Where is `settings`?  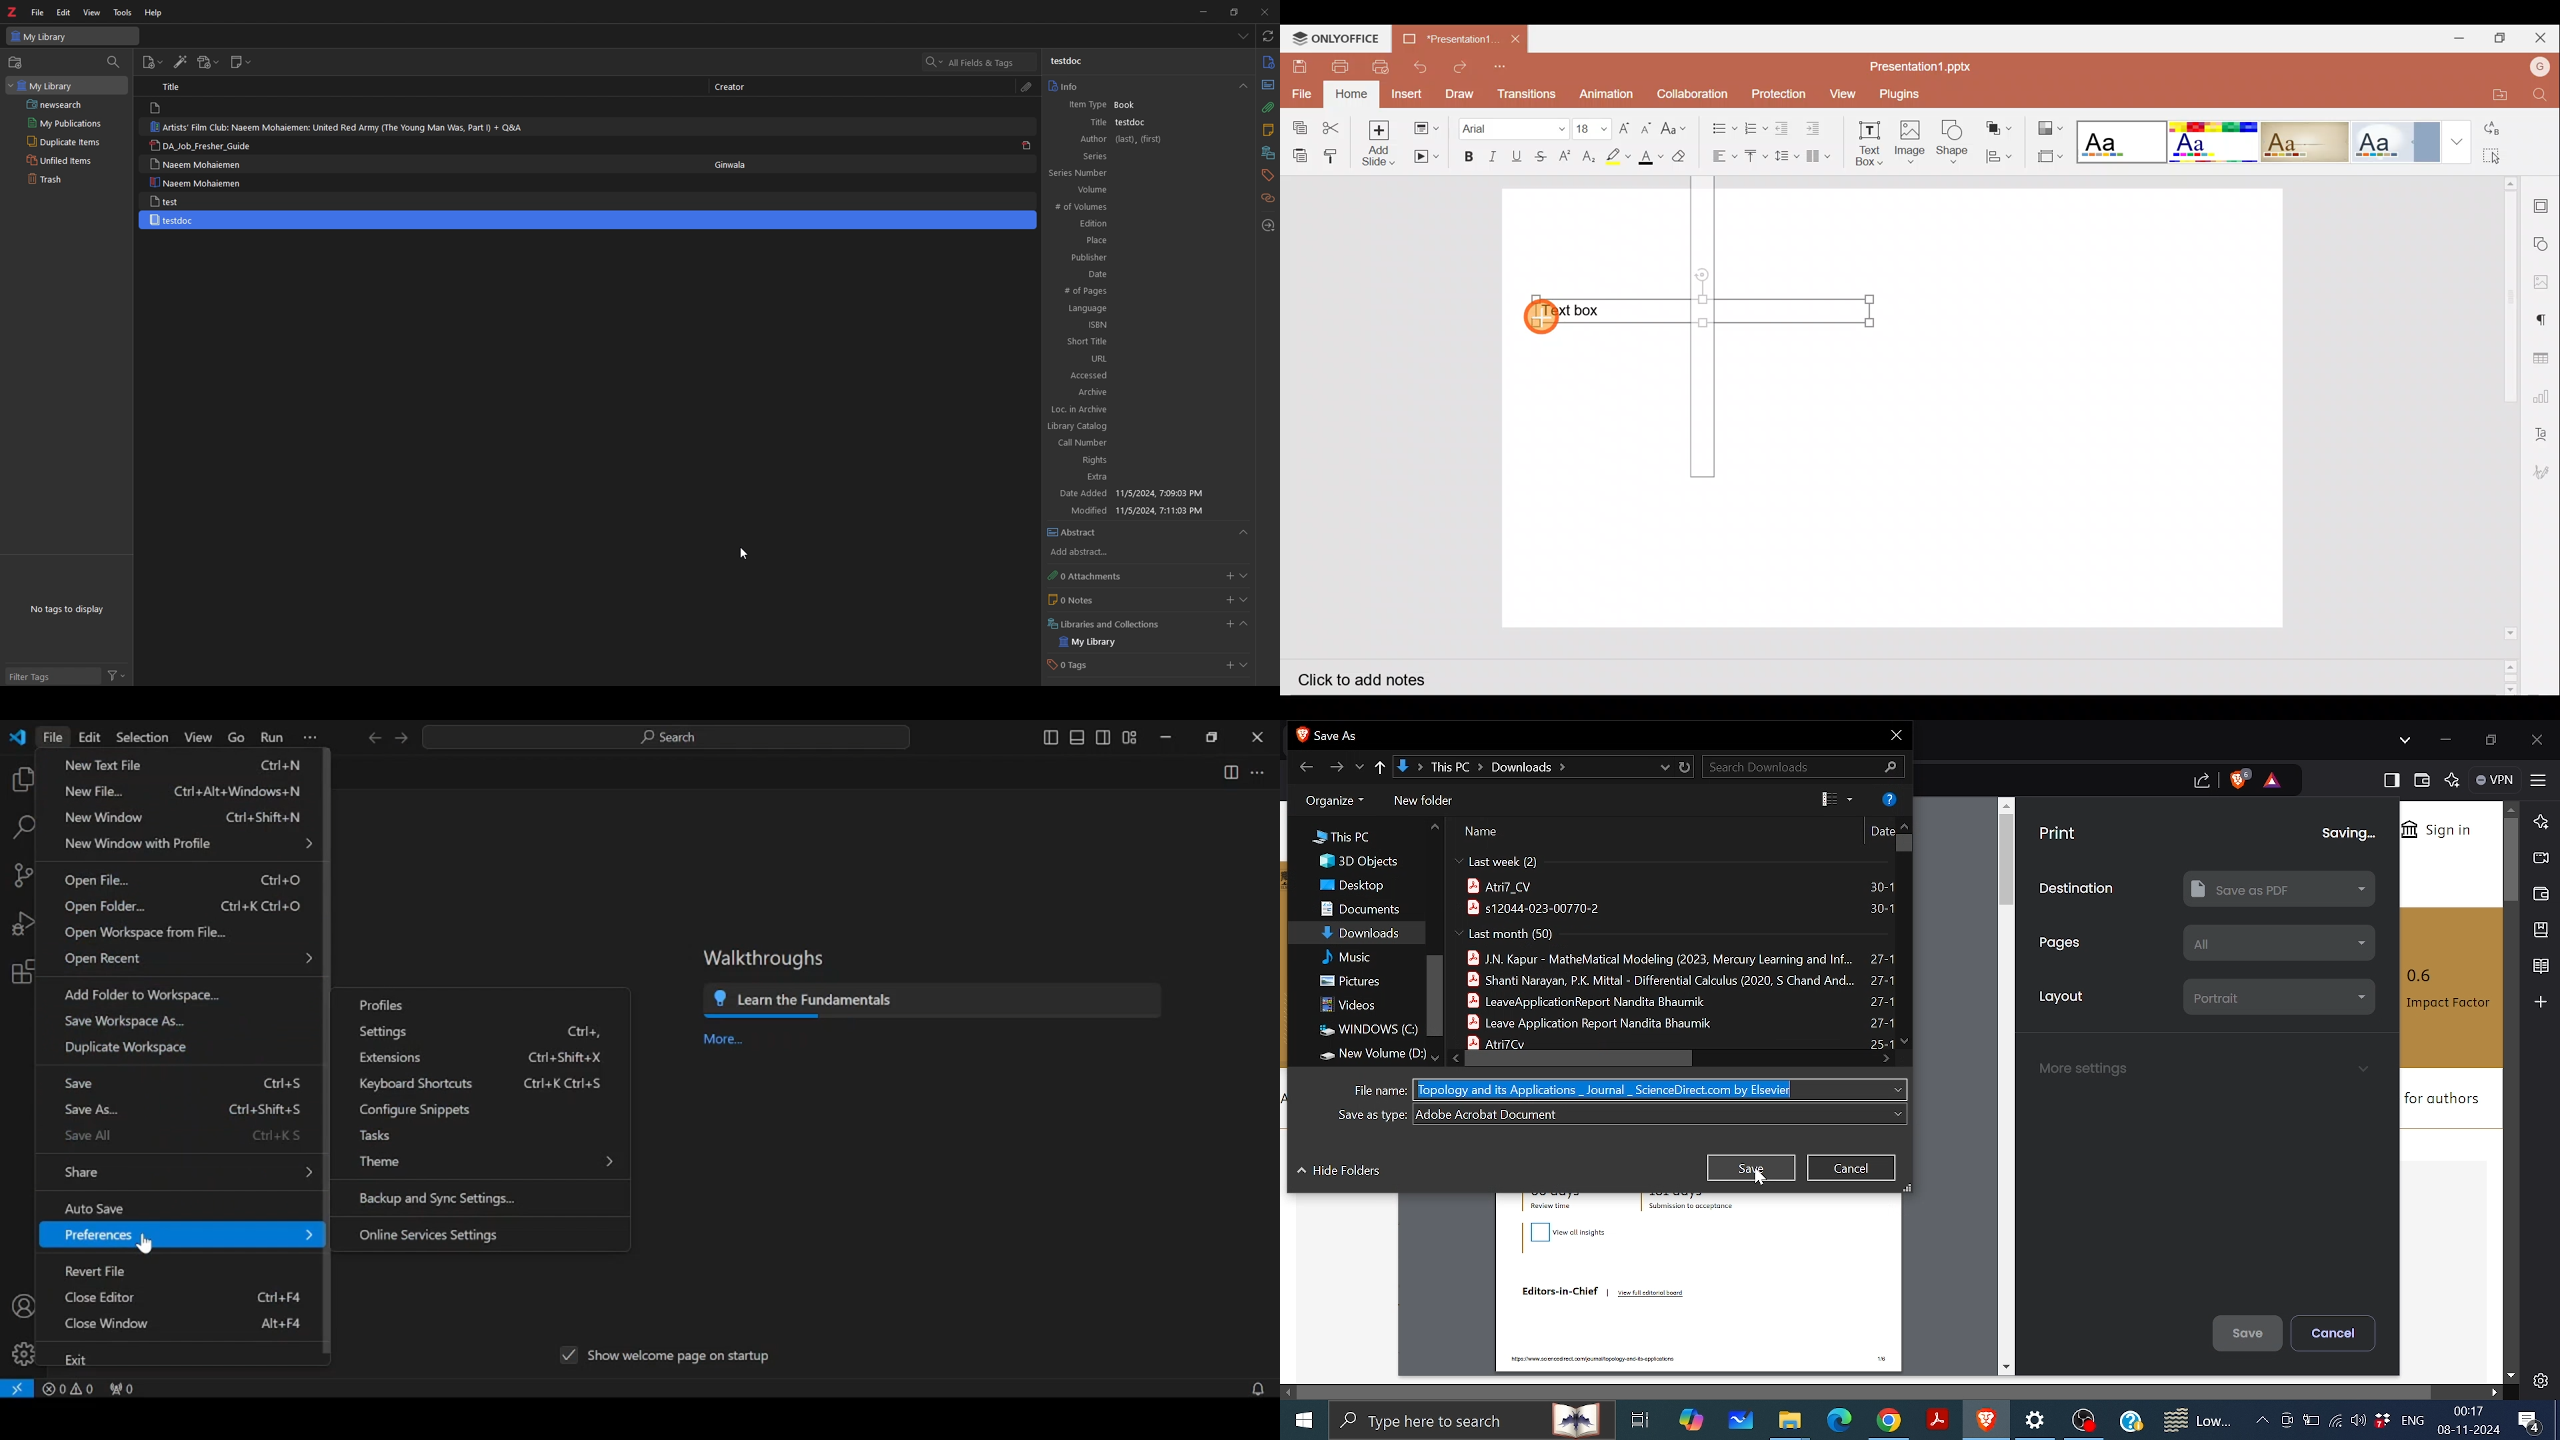 settings is located at coordinates (387, 1033).